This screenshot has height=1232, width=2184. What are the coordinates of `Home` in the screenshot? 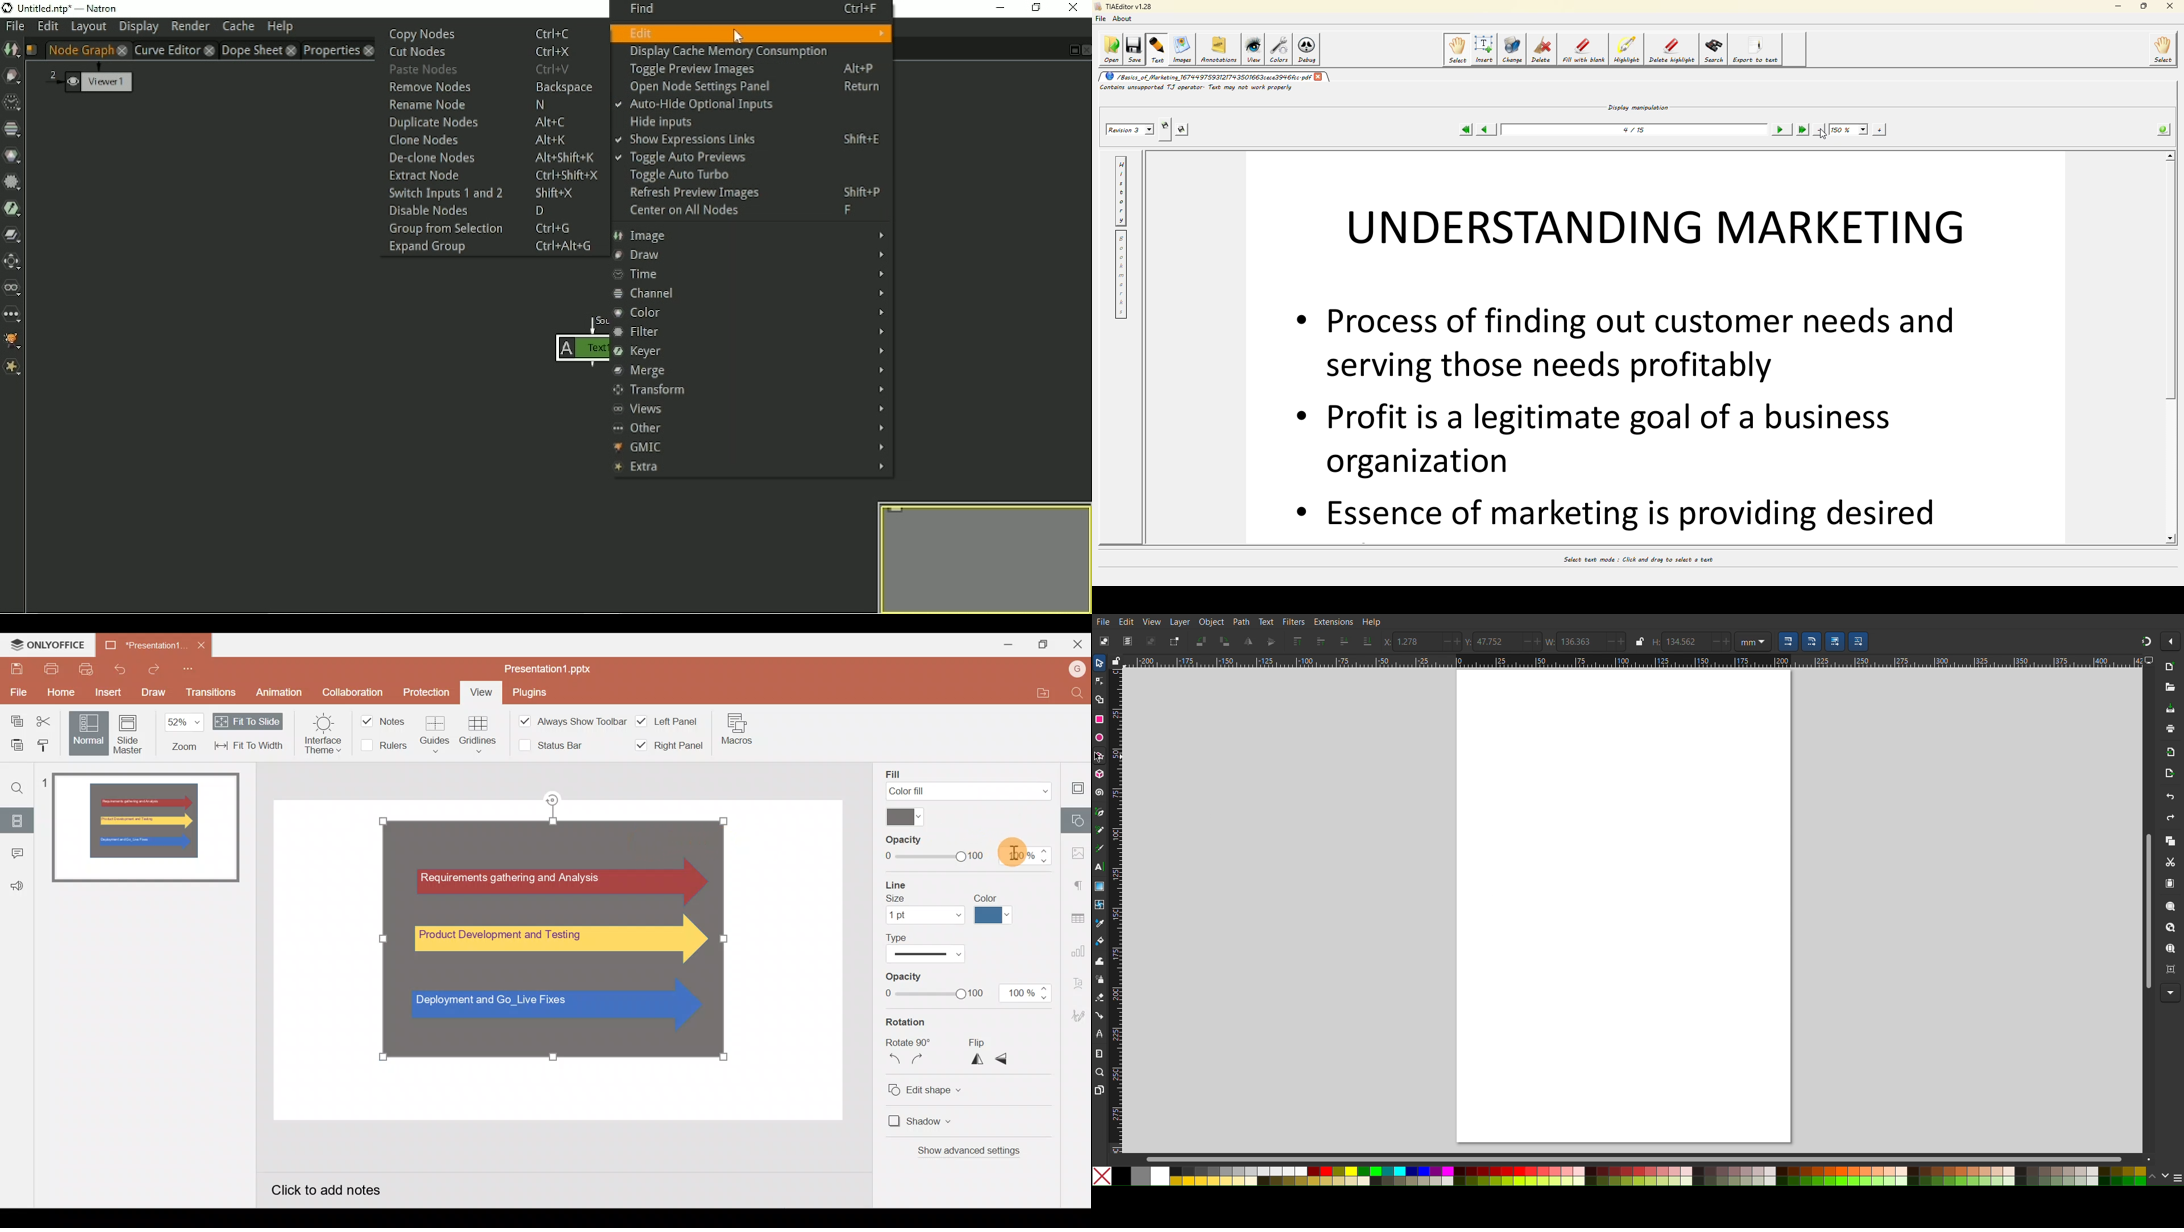 It's located at (56, 693).